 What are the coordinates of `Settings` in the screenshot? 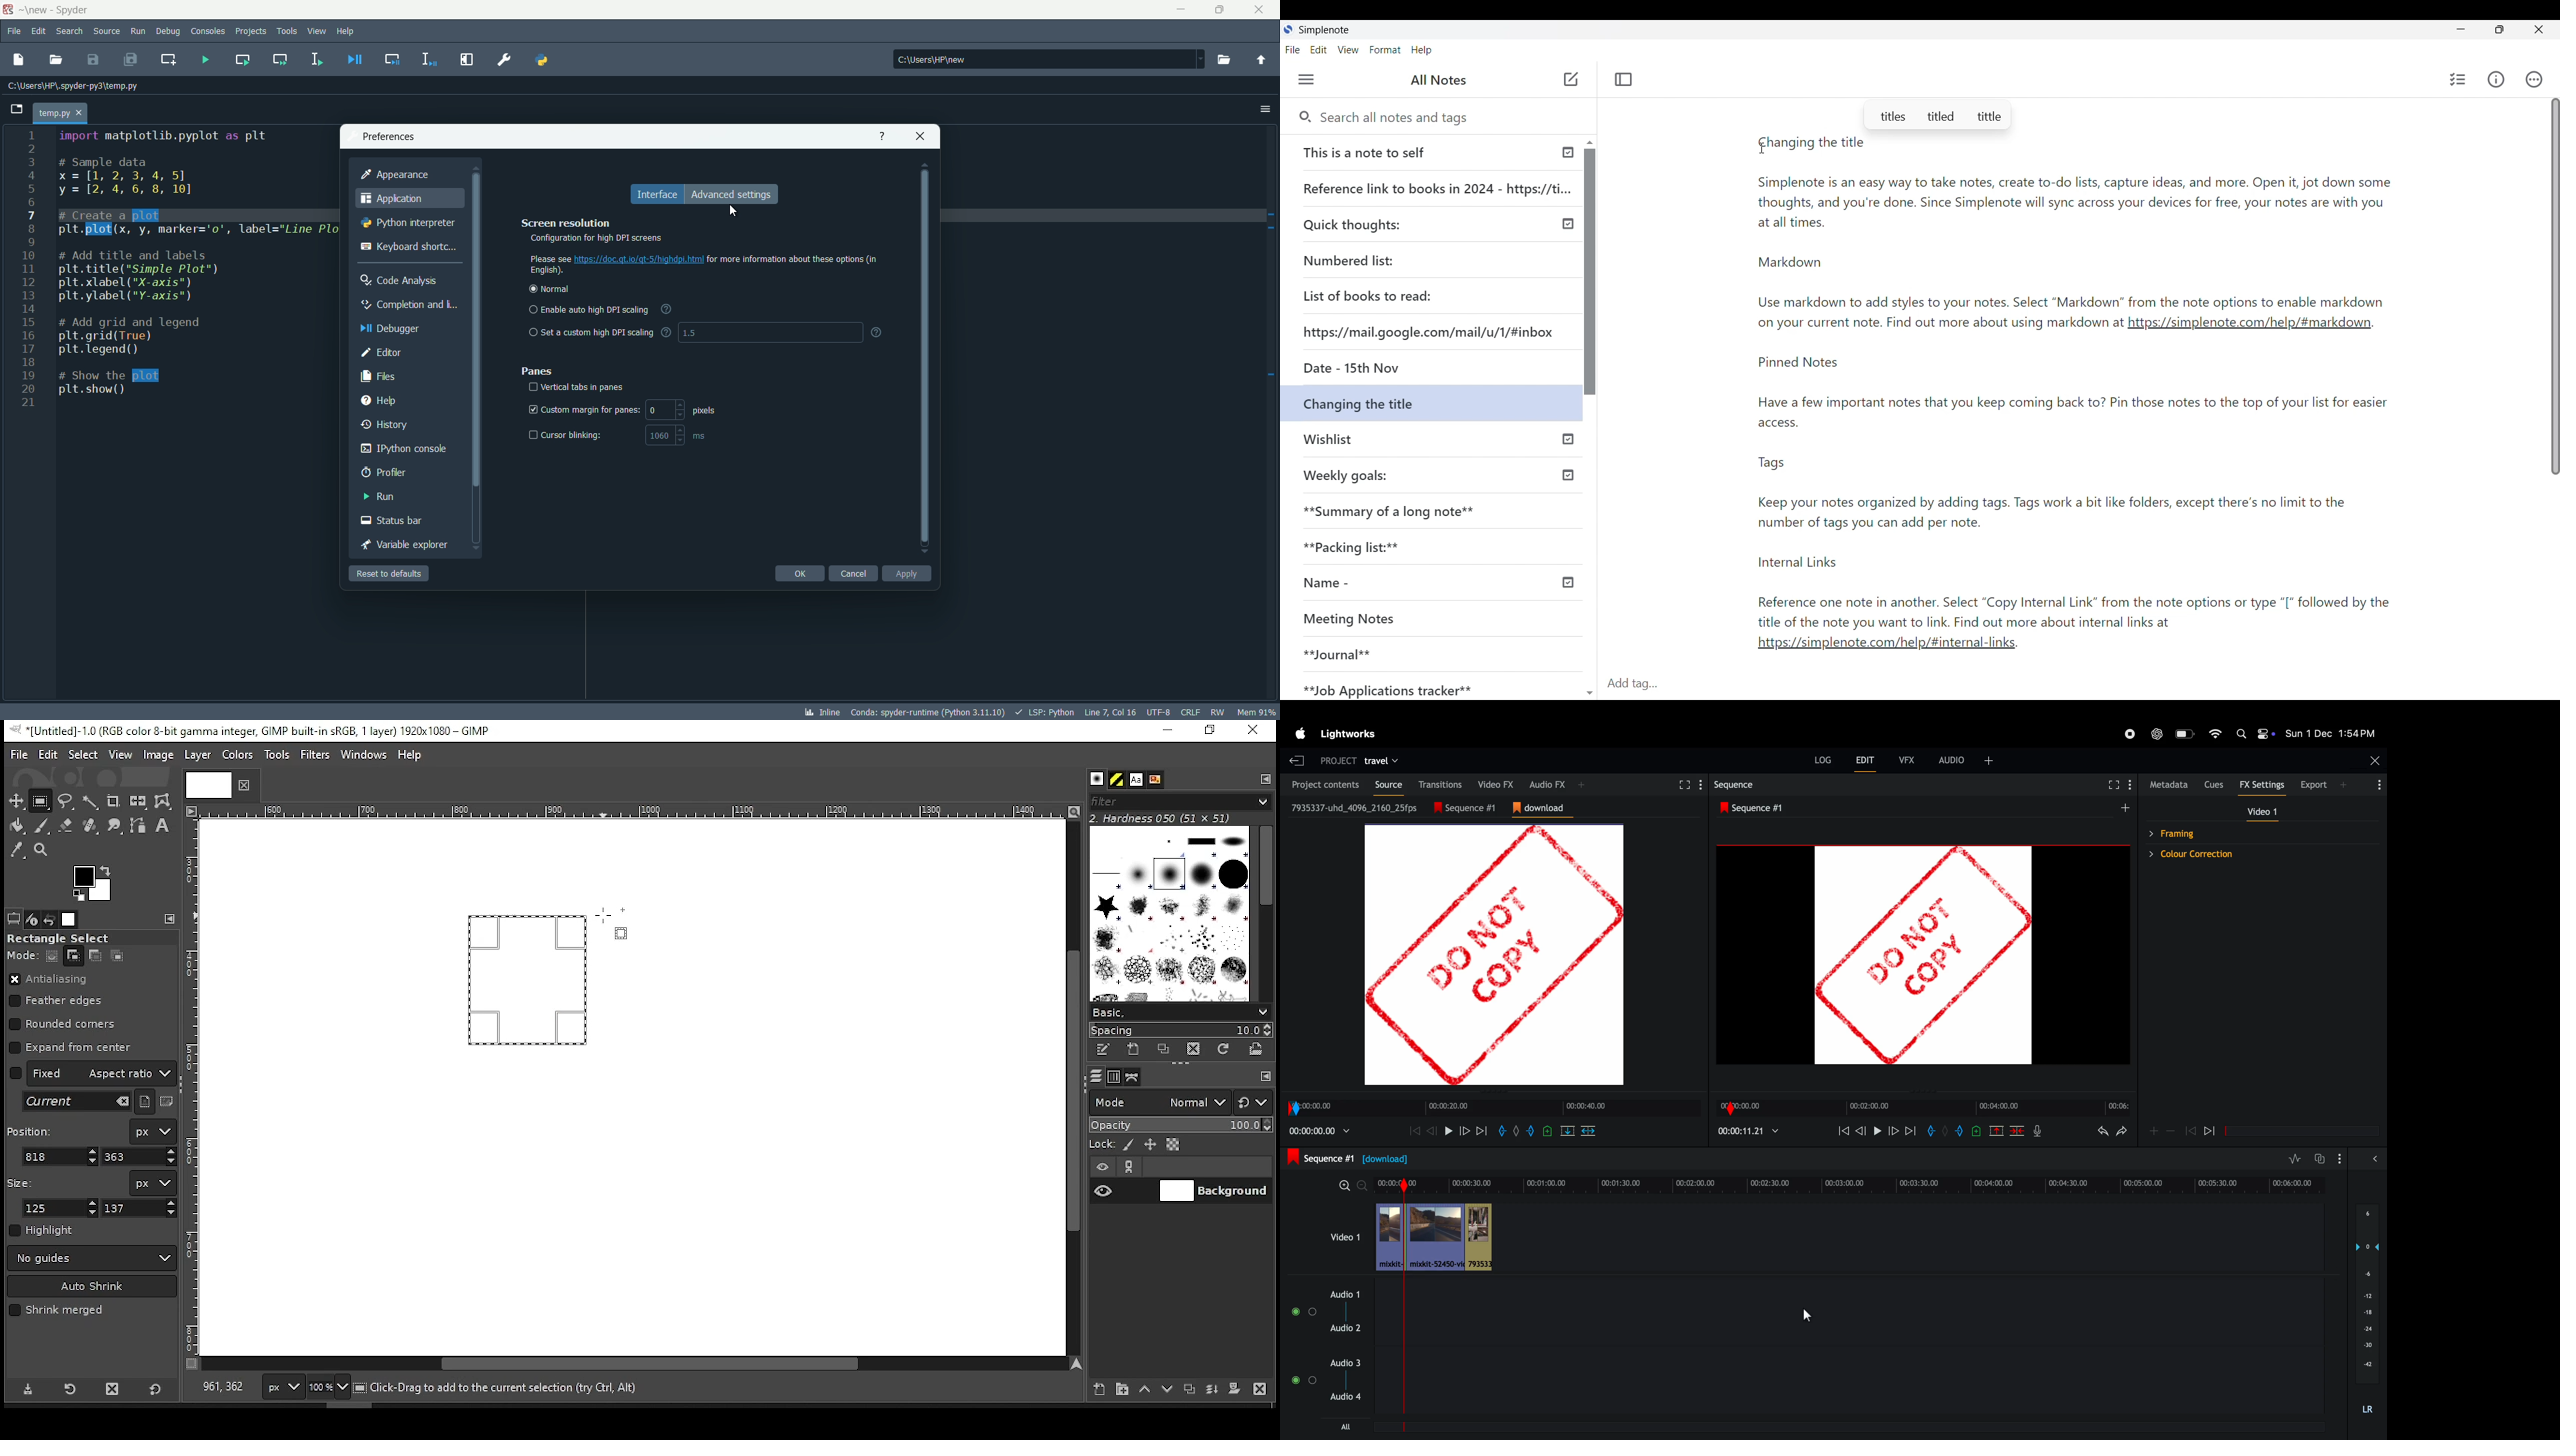 It's located at (2130, 784).